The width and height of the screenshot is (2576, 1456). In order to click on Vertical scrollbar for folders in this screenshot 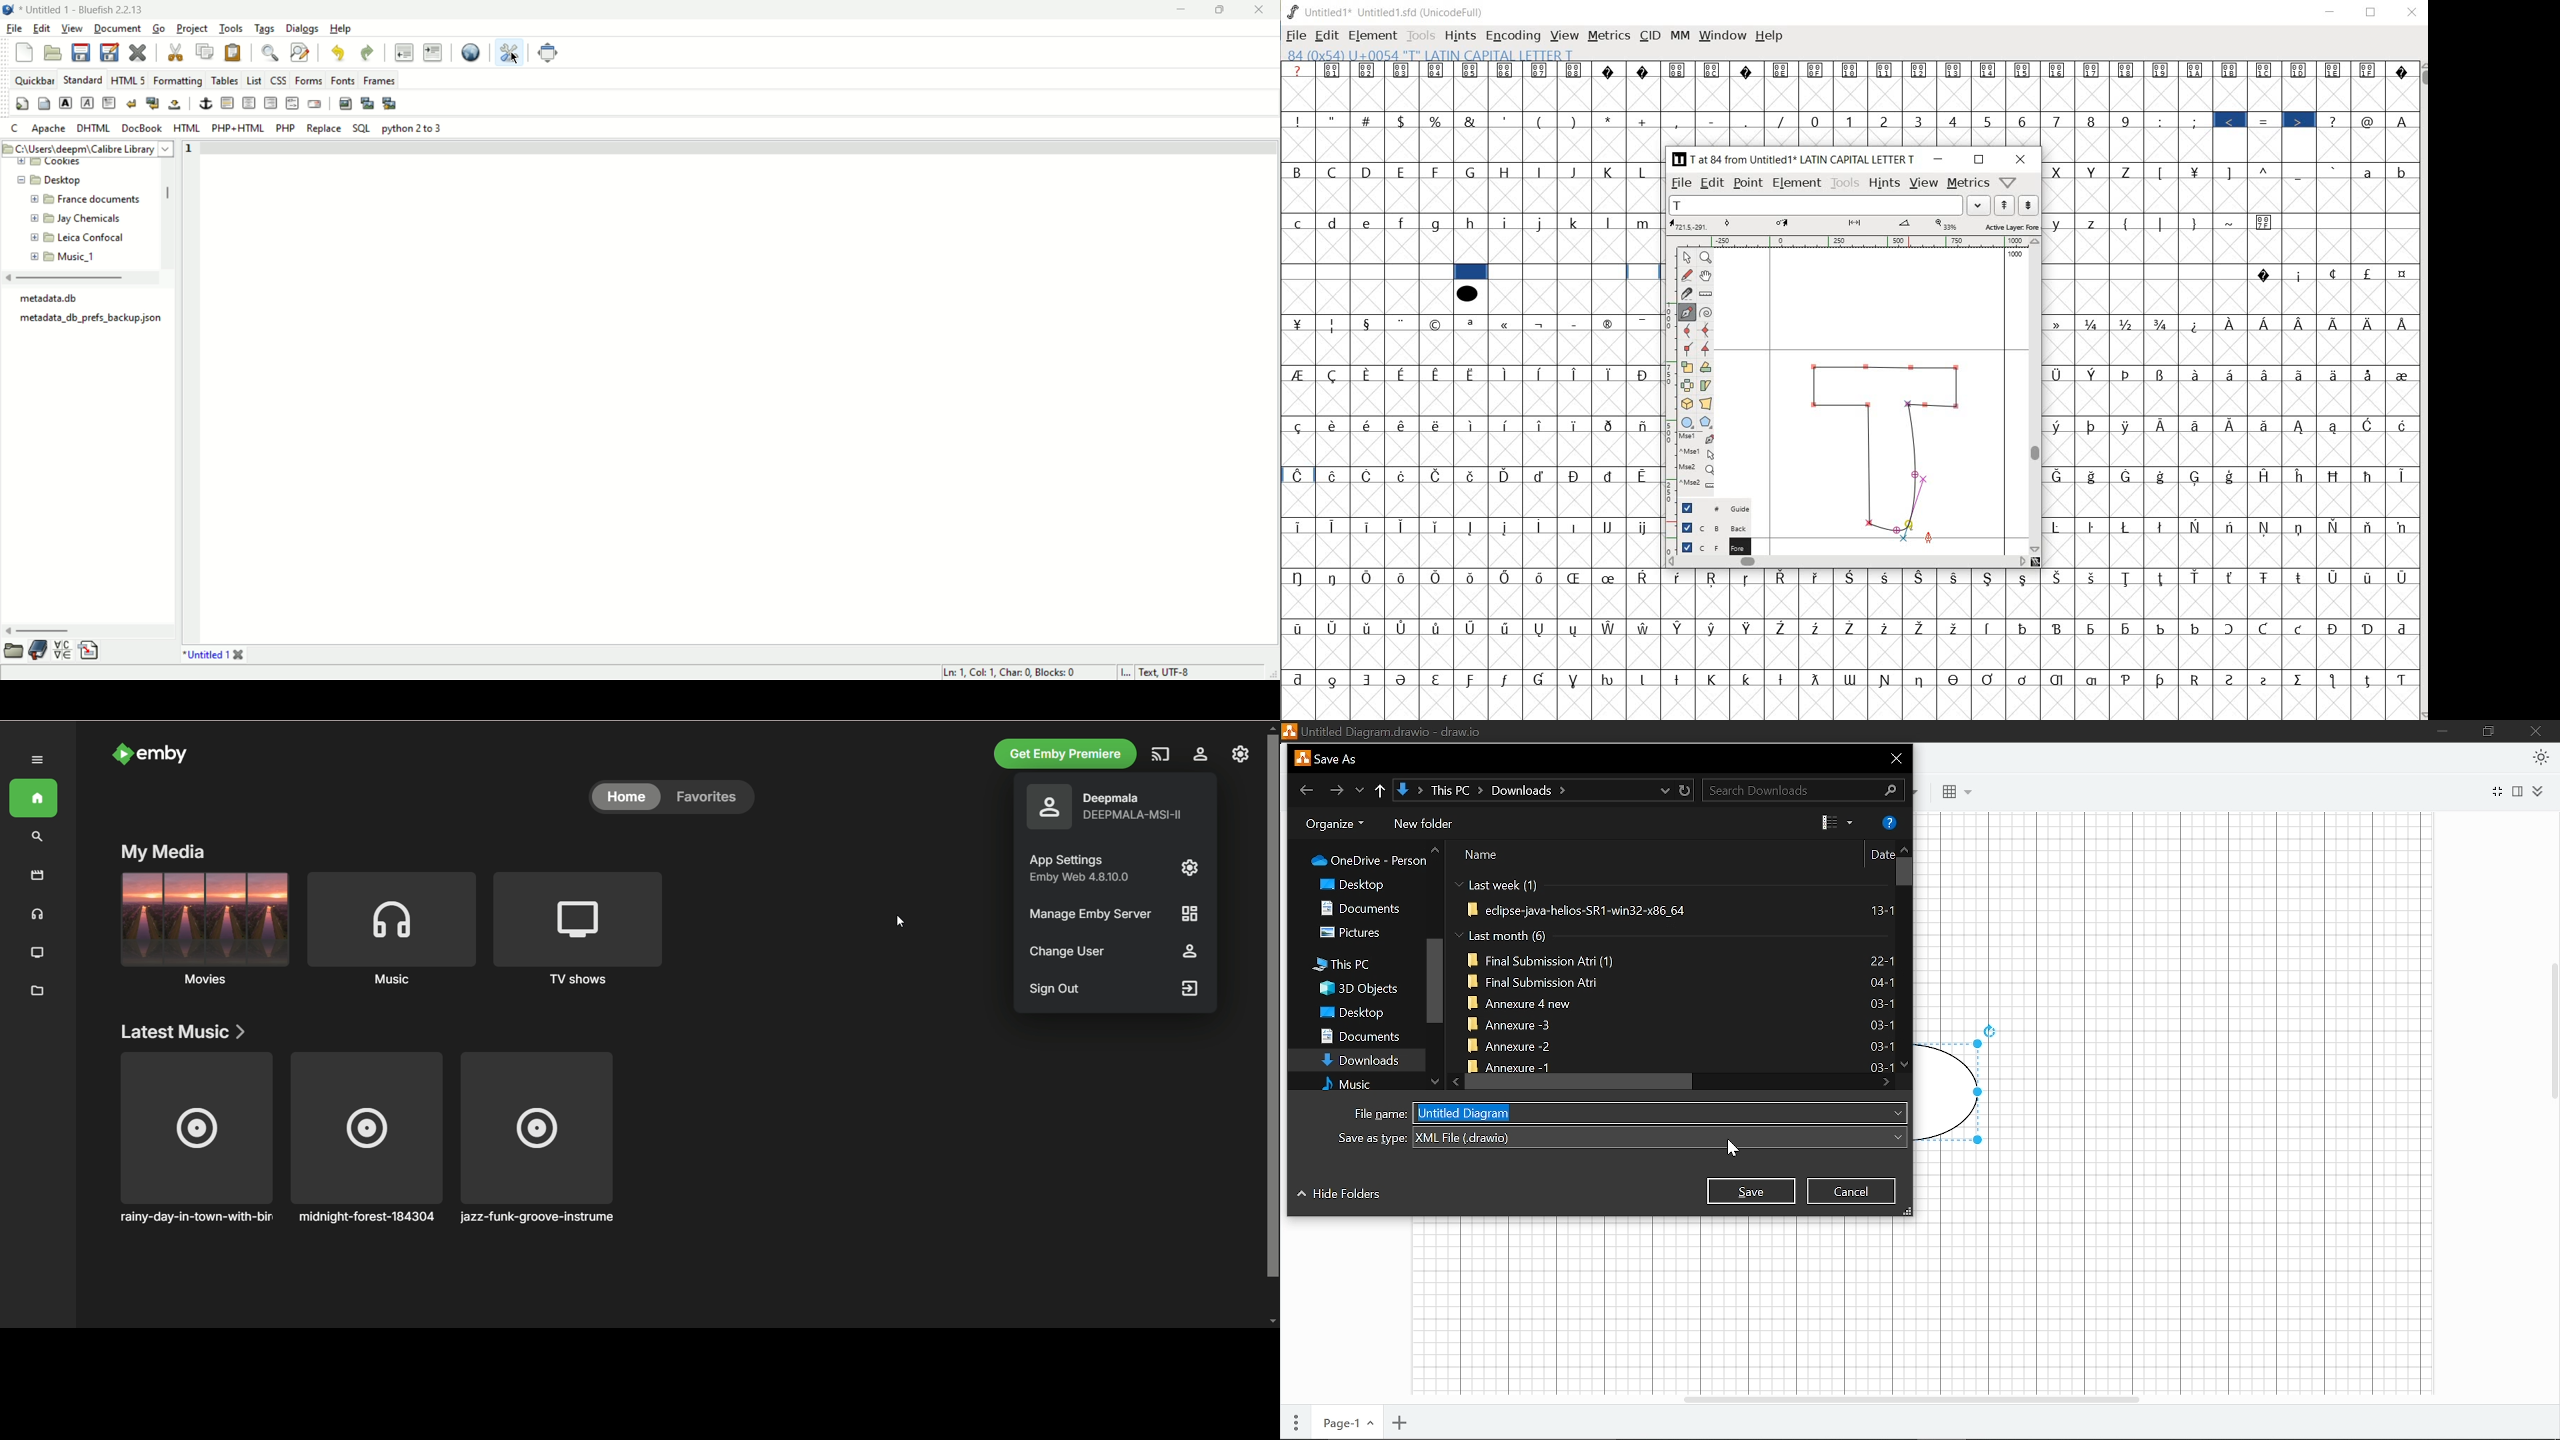, I will do `click(1434, 980)`.